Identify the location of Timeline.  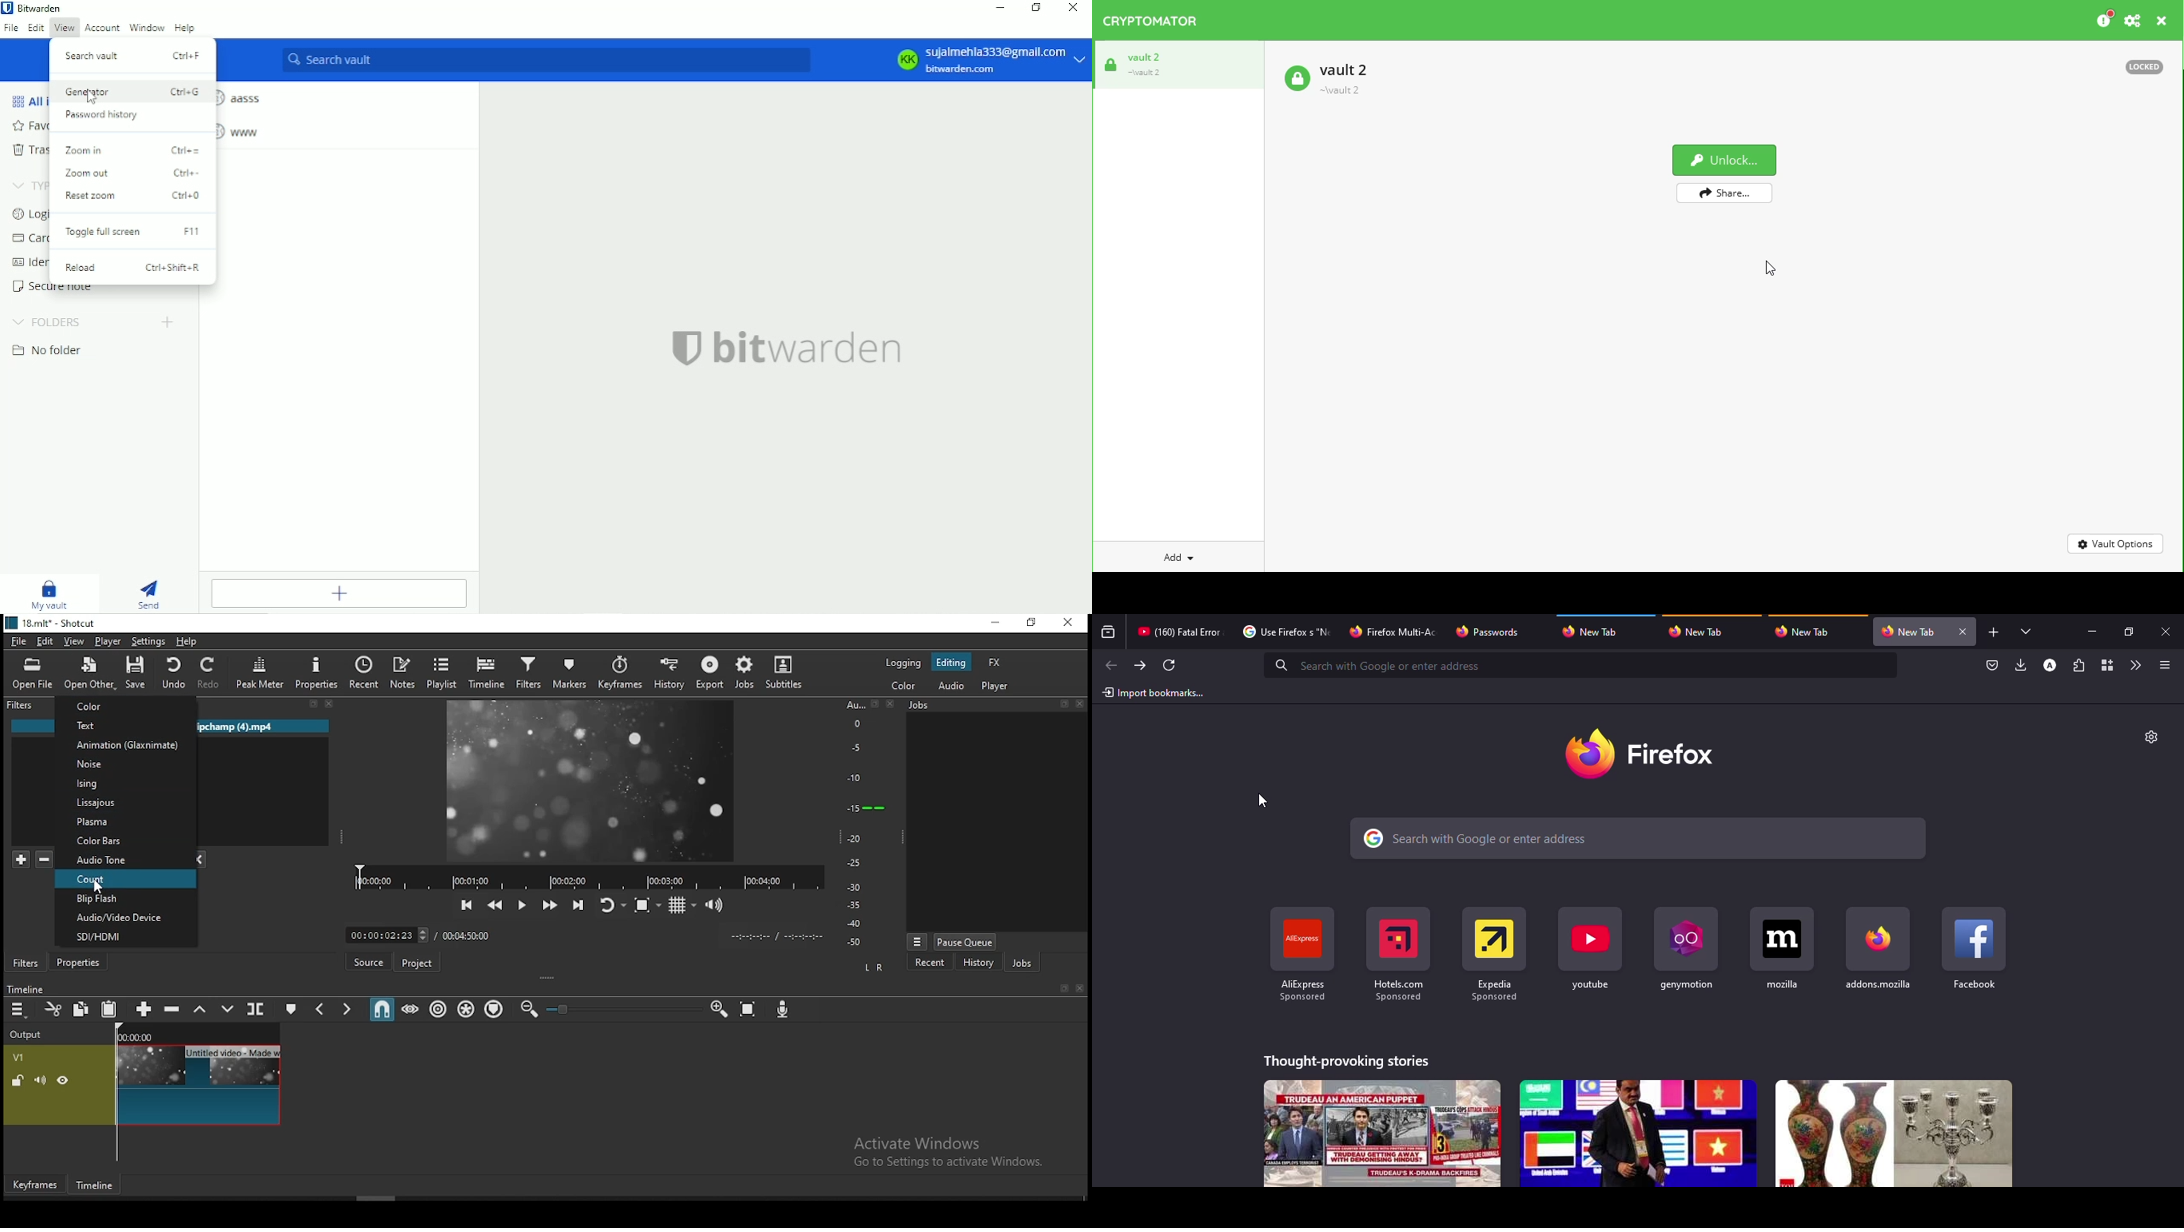
(43, 986).